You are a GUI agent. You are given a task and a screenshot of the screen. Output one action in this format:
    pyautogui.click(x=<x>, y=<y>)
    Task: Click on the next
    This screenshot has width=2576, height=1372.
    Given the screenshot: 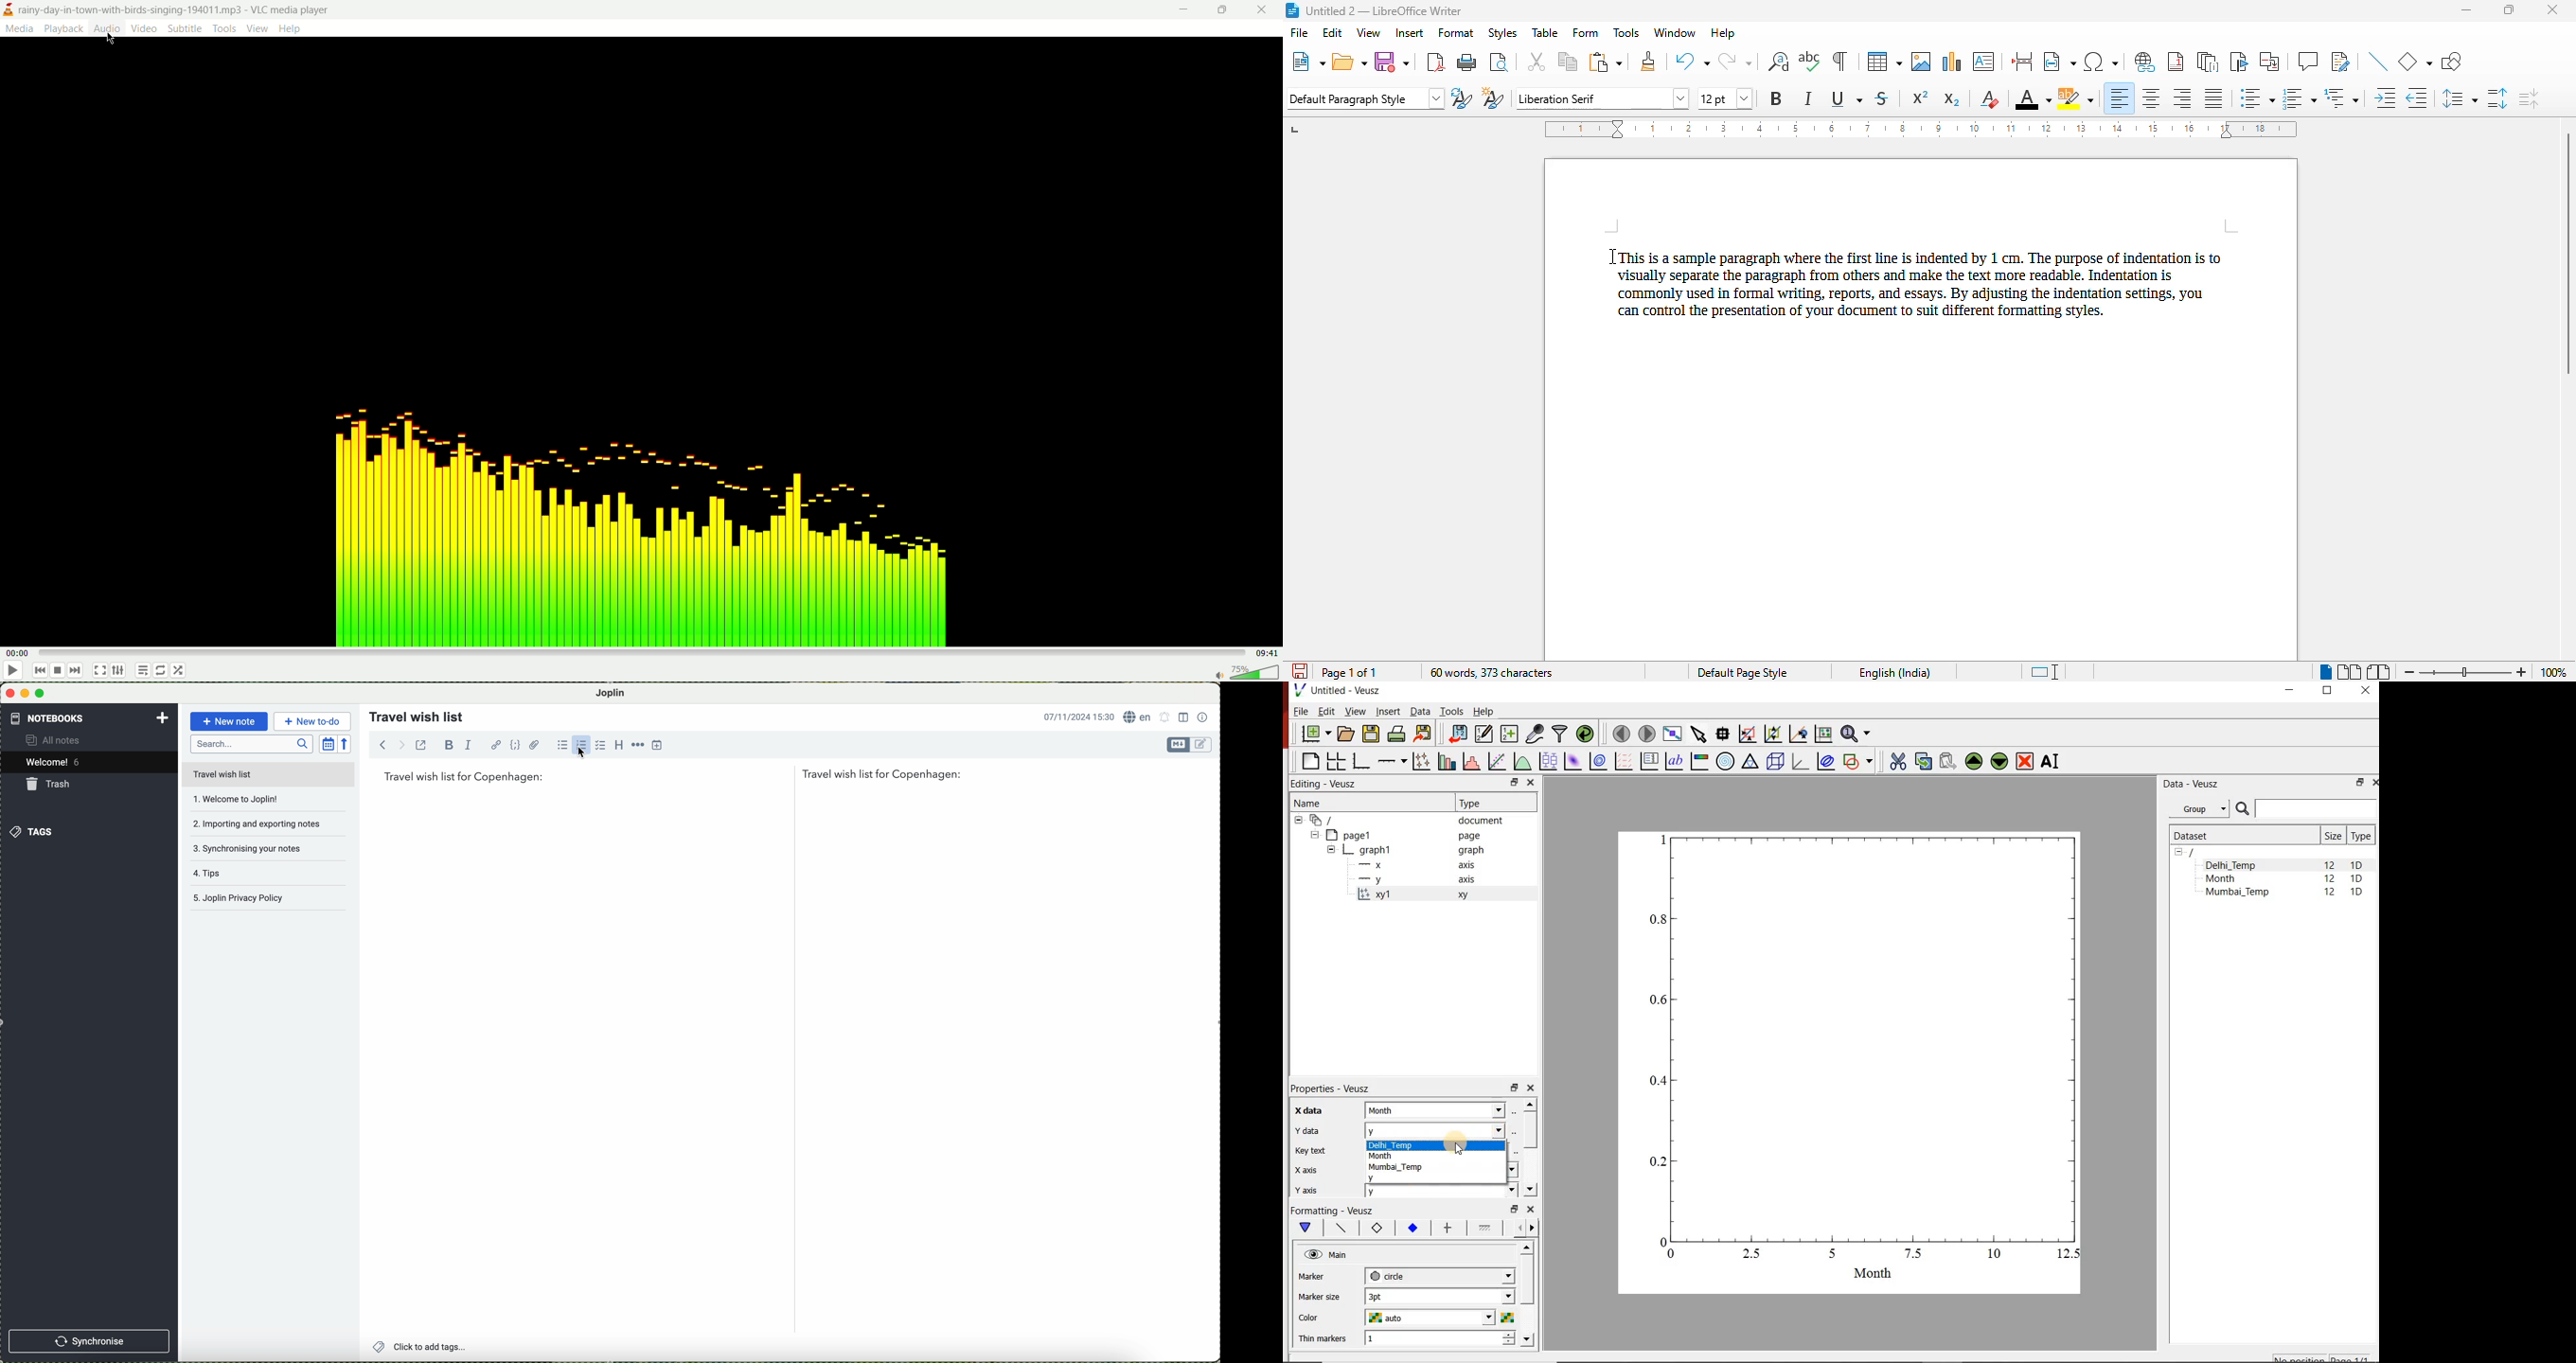 What is the action you would take?
    pyautogui.click(x=76, y=671)
    